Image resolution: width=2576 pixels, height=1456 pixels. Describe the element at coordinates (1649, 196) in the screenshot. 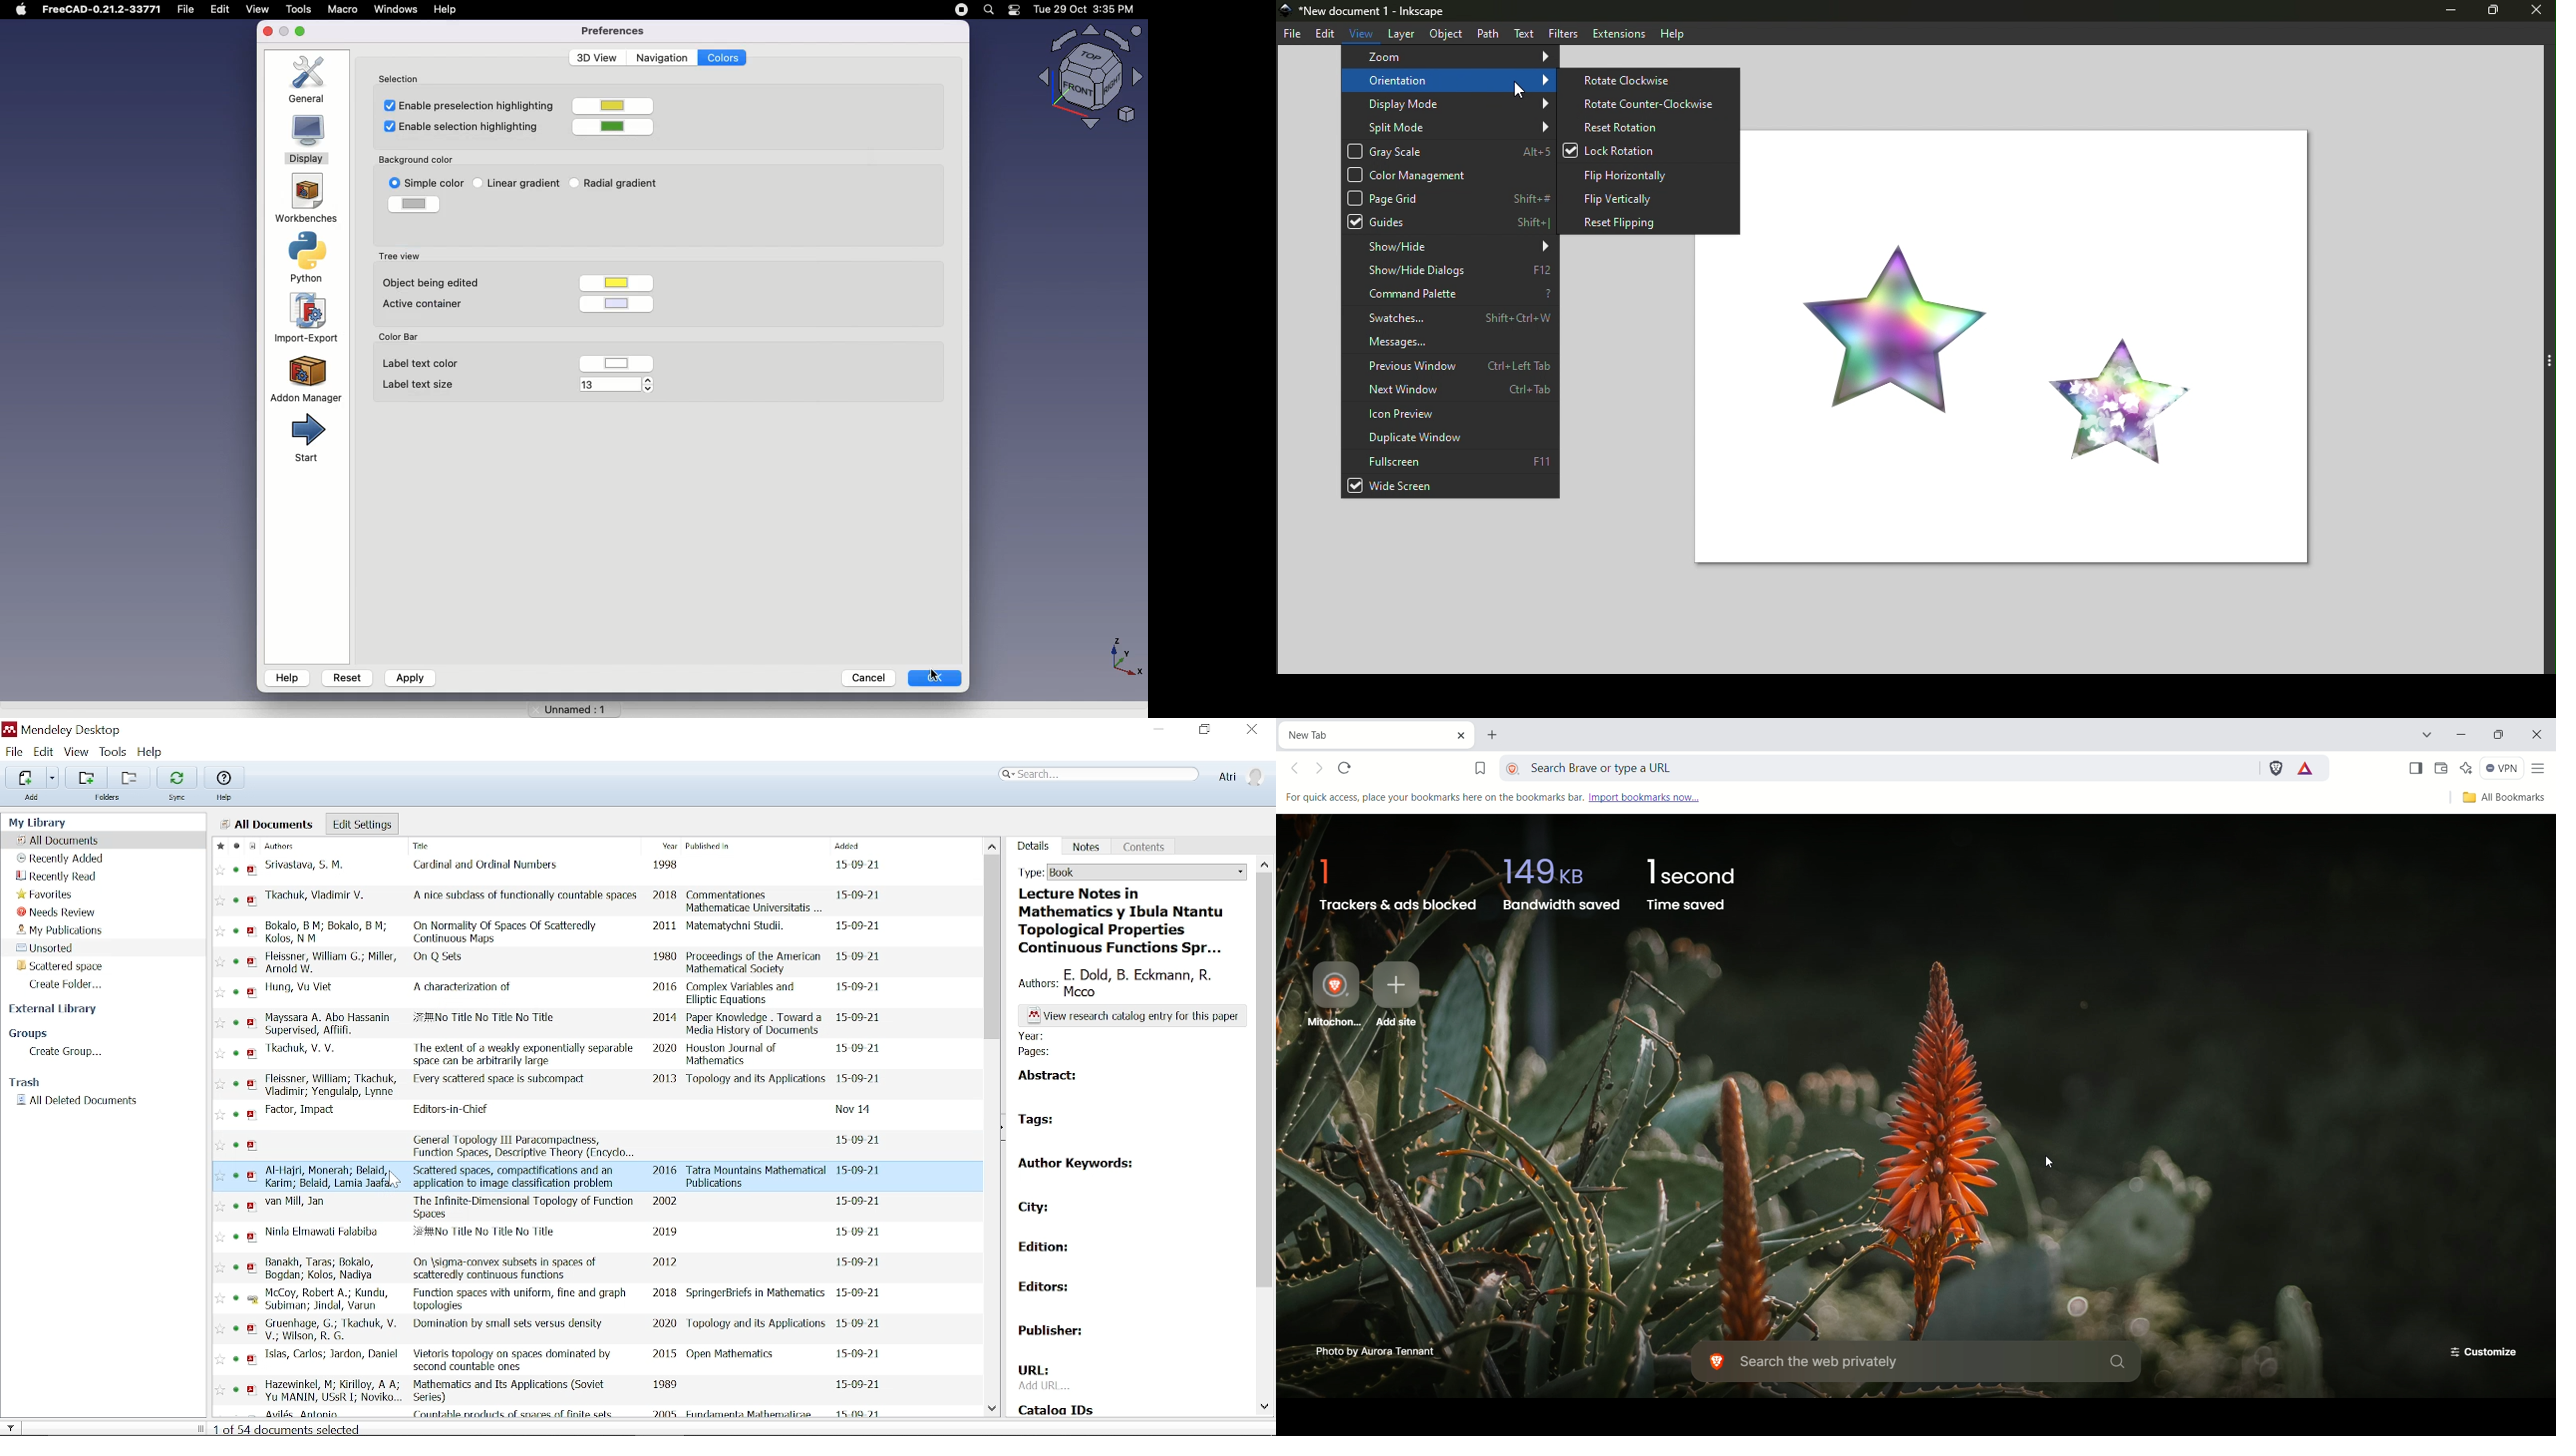

I see `Flip vertically` at that location.